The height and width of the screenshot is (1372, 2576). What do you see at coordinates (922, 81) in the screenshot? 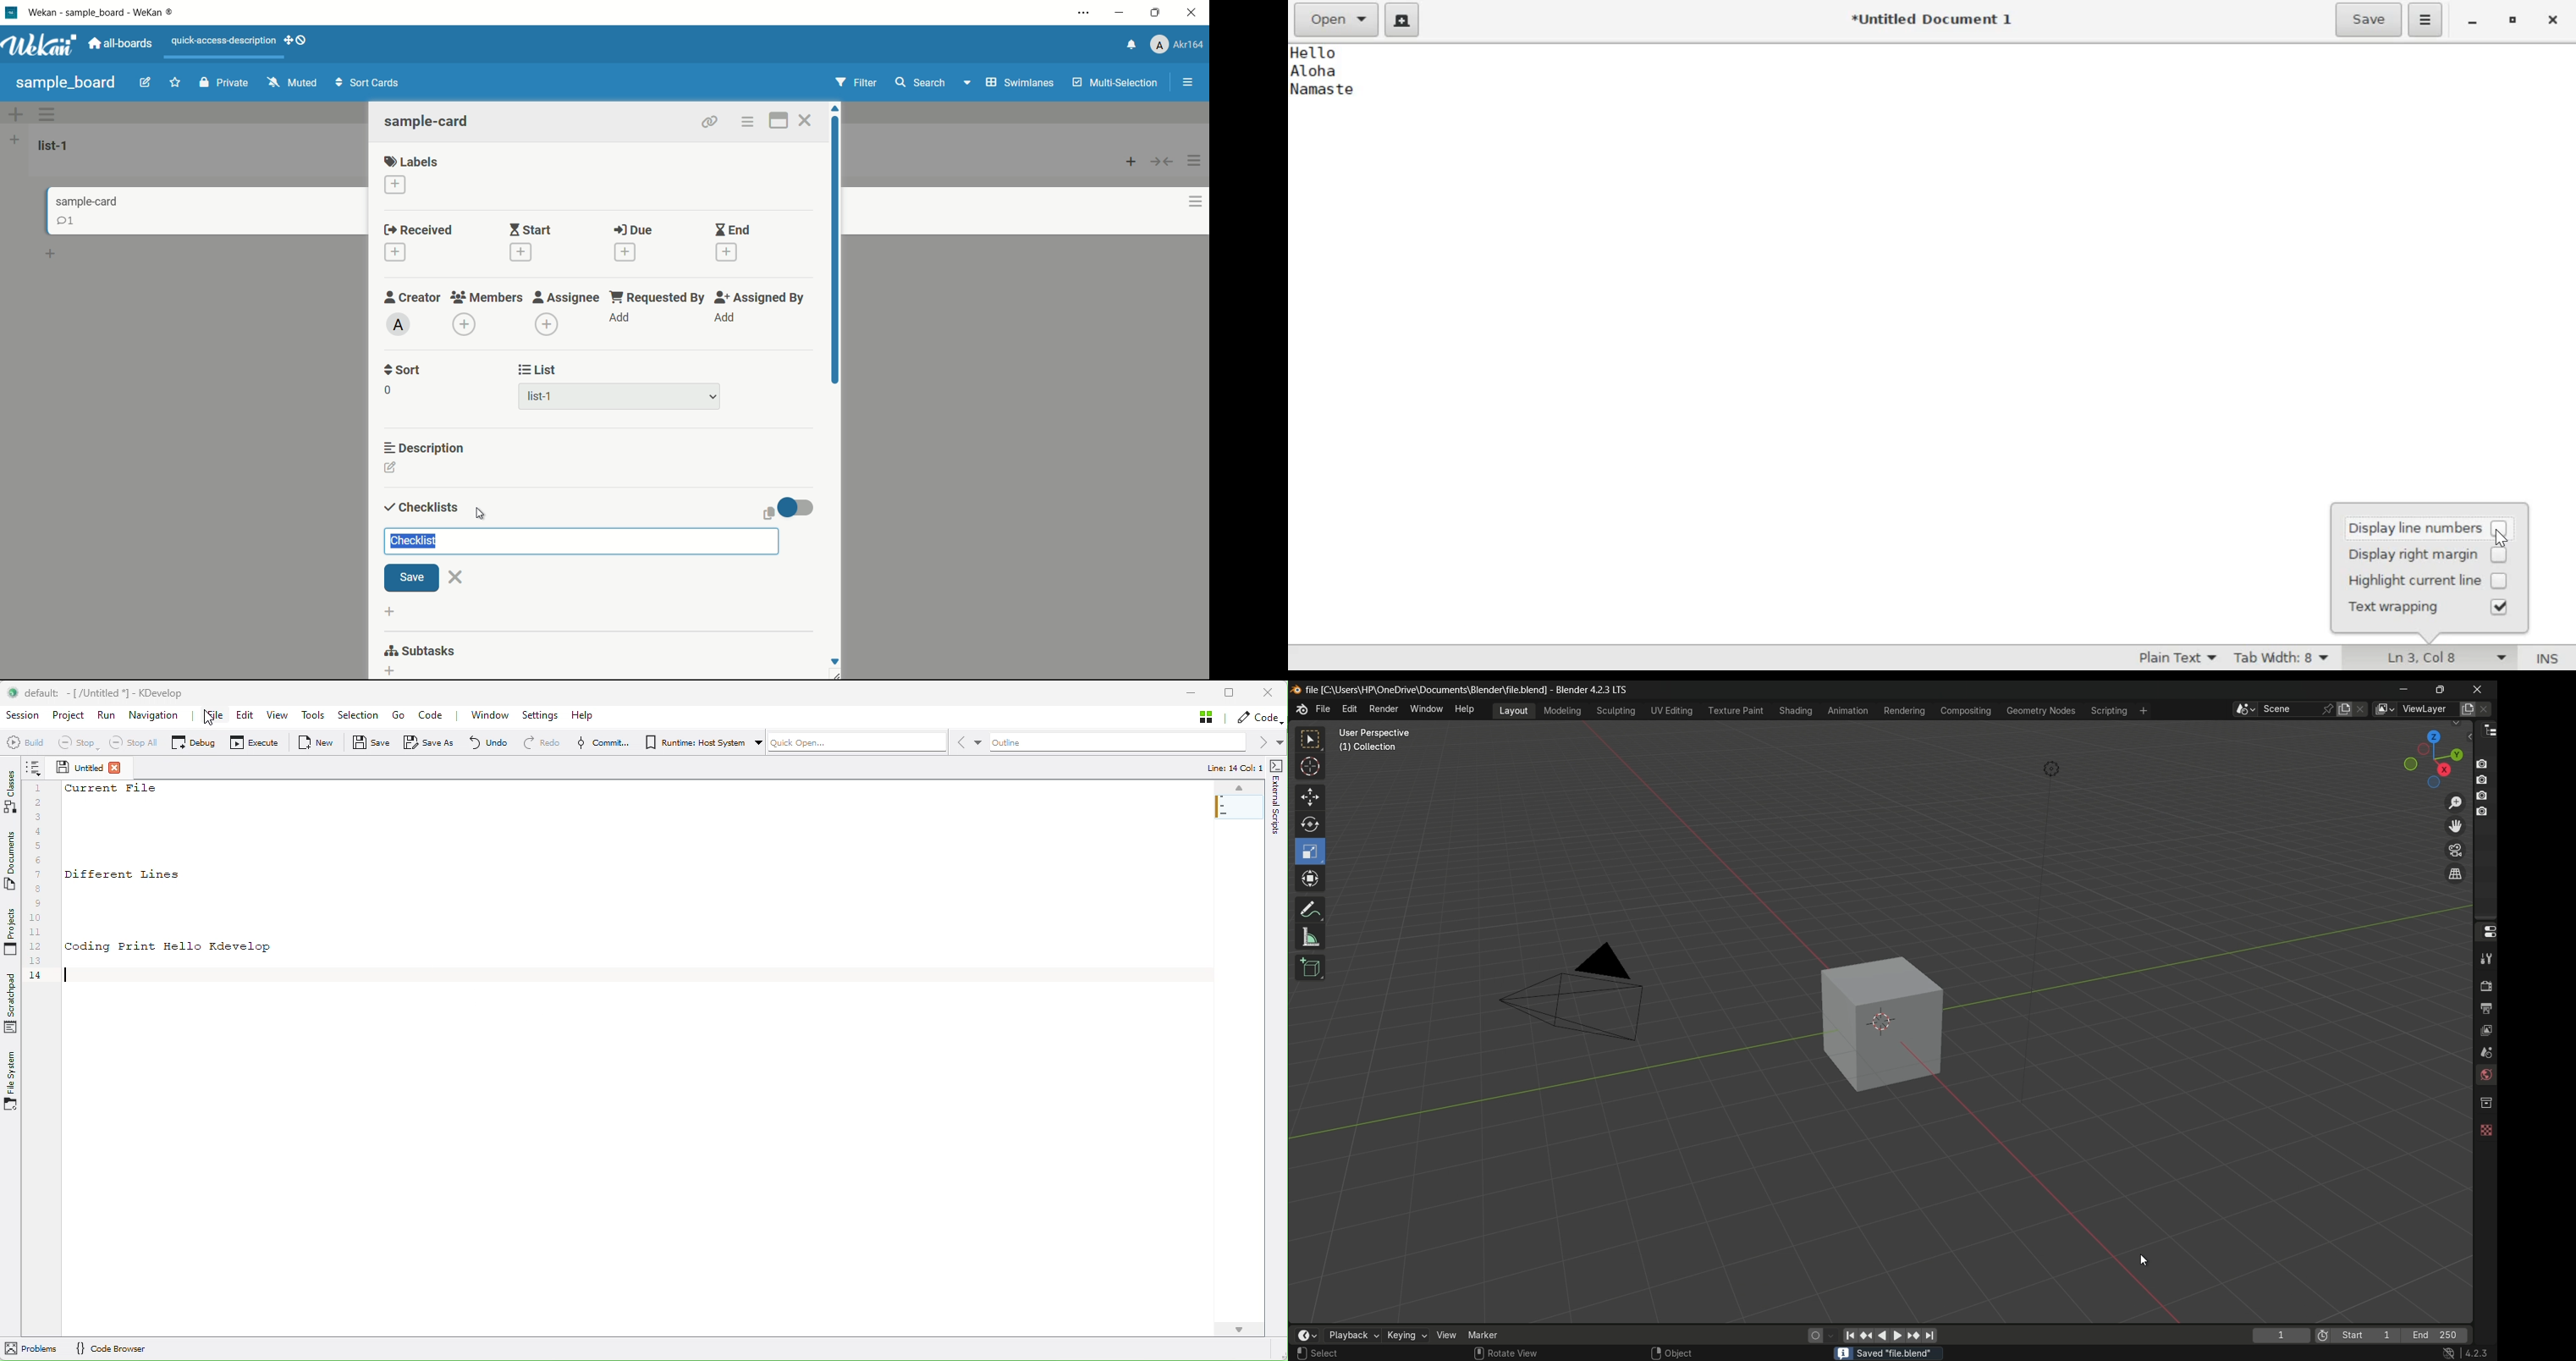
I see `search` at bounding box center [922, 81].